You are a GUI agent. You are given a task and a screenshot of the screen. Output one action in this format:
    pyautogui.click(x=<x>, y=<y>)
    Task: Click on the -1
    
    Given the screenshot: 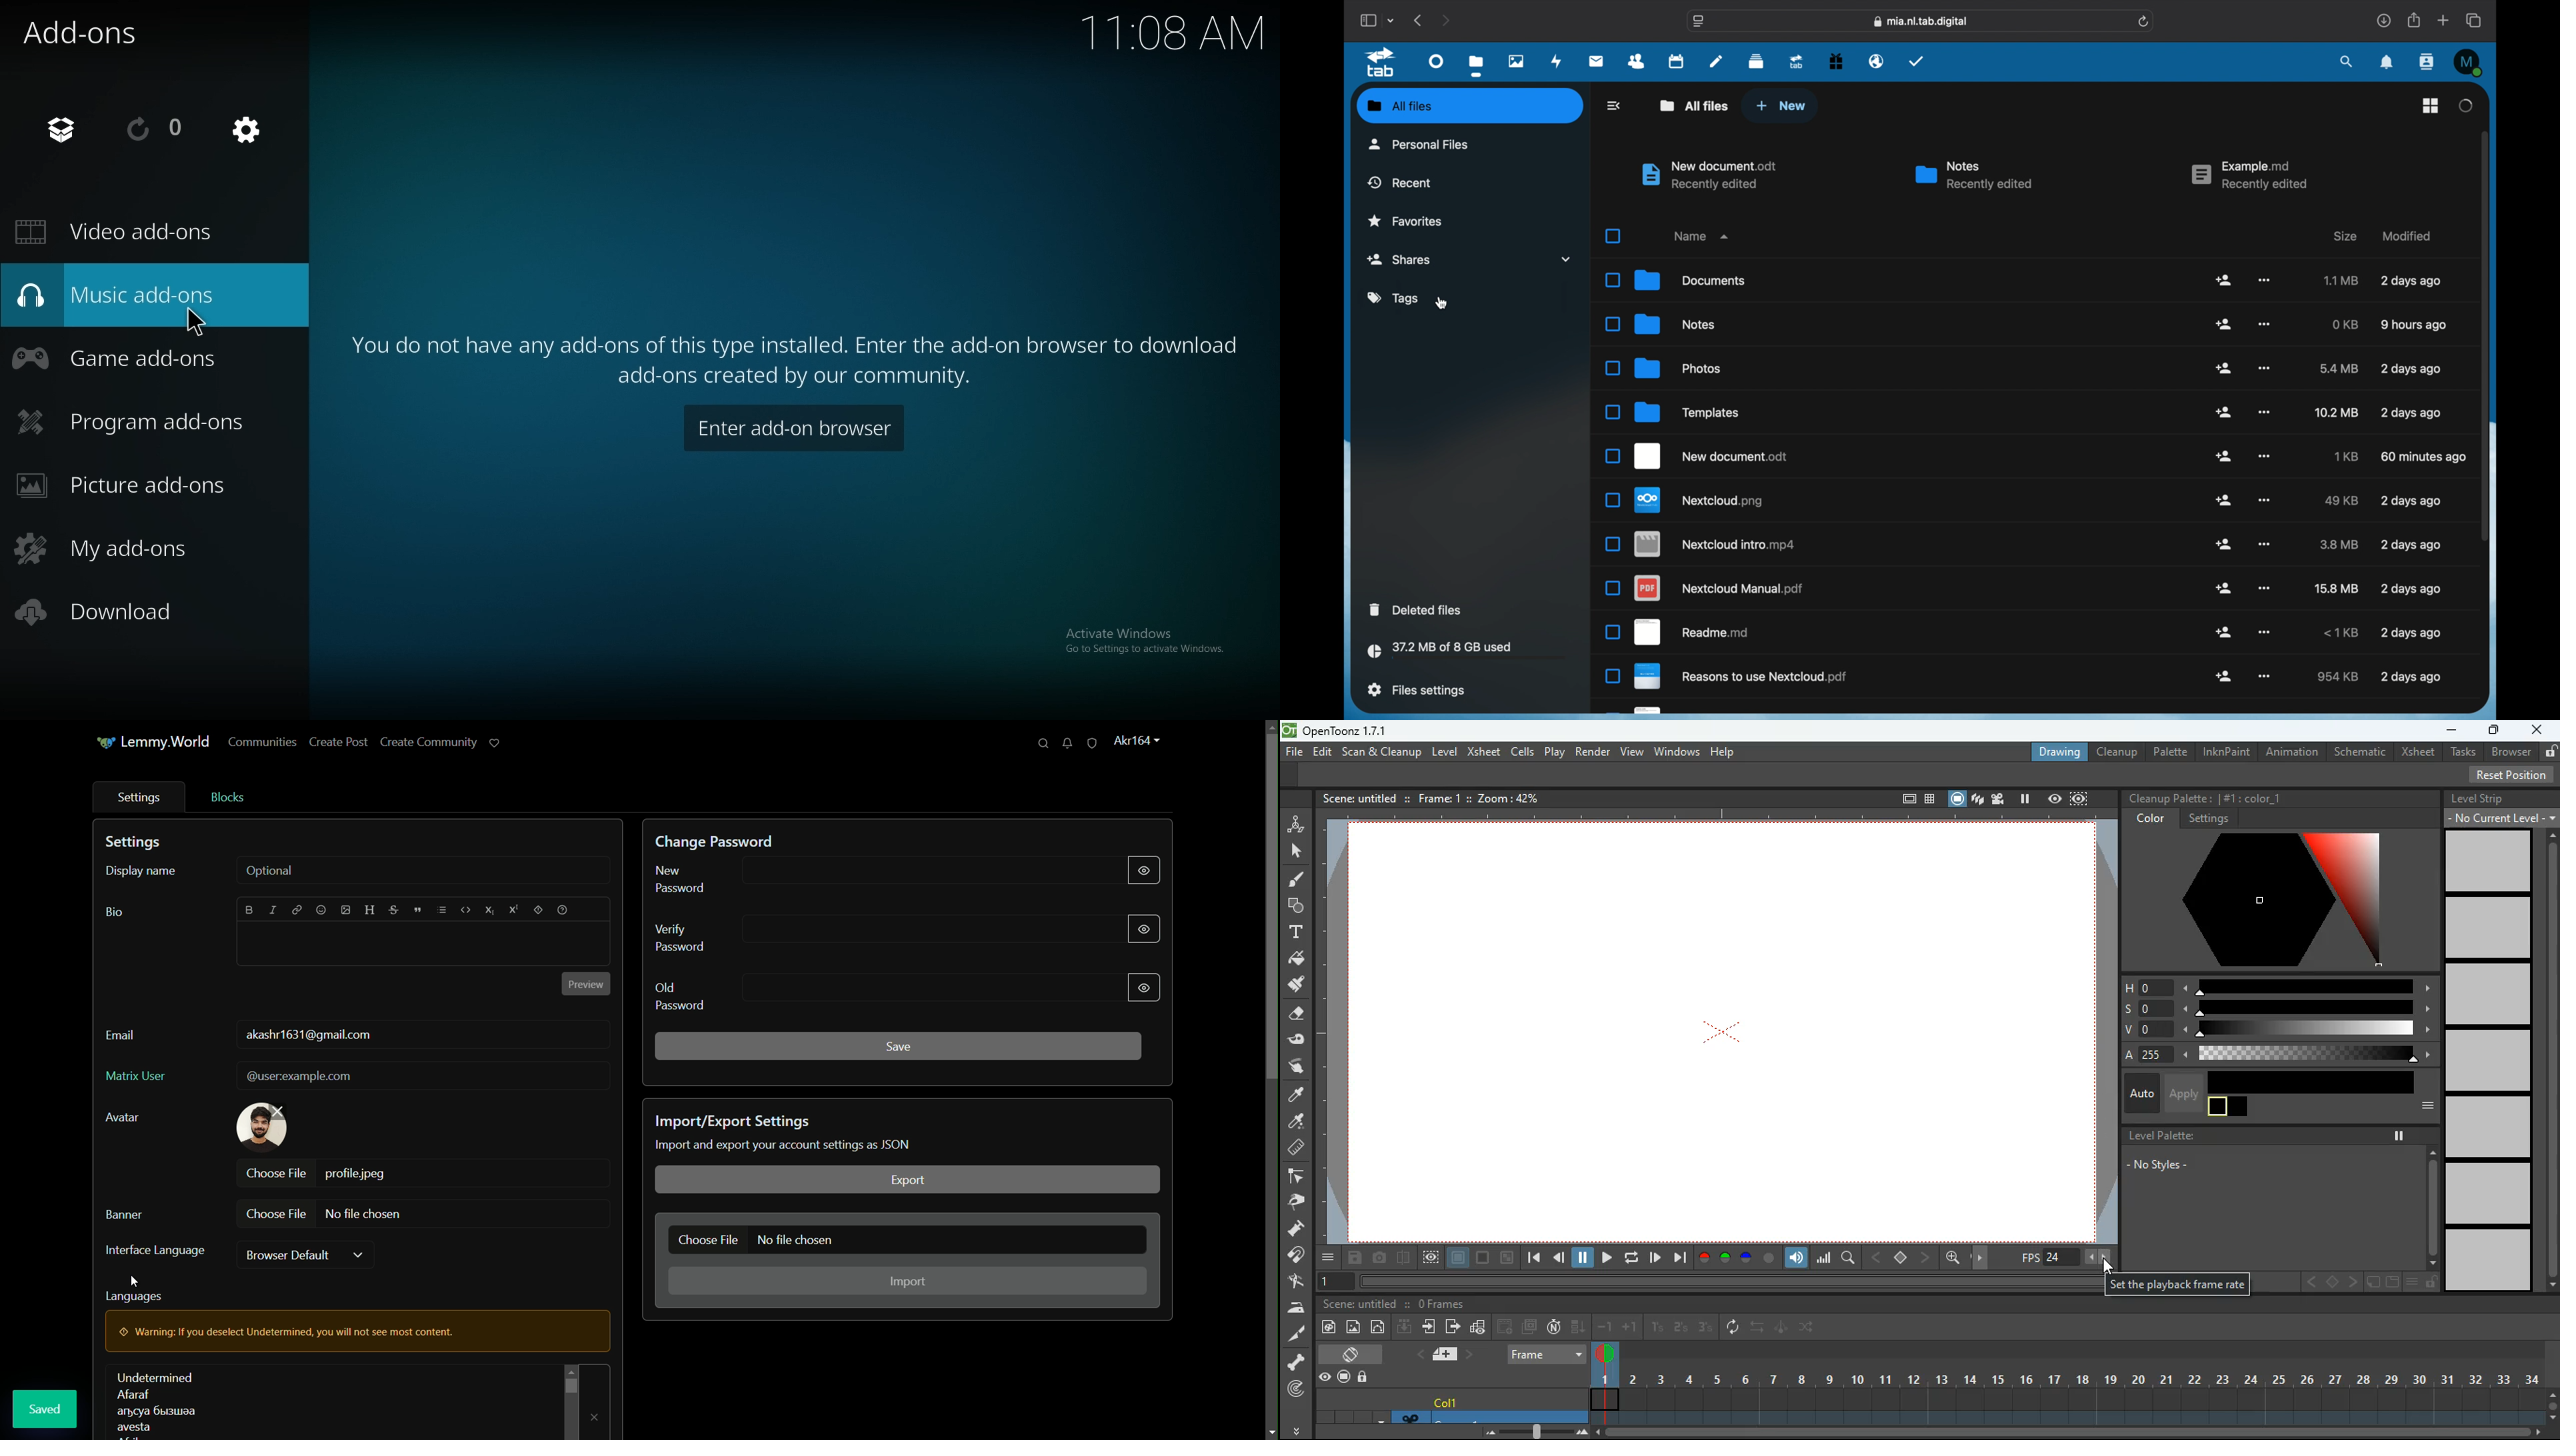 What is the action you would take?
    pyautogui.click(x=1604, y=1329)
    